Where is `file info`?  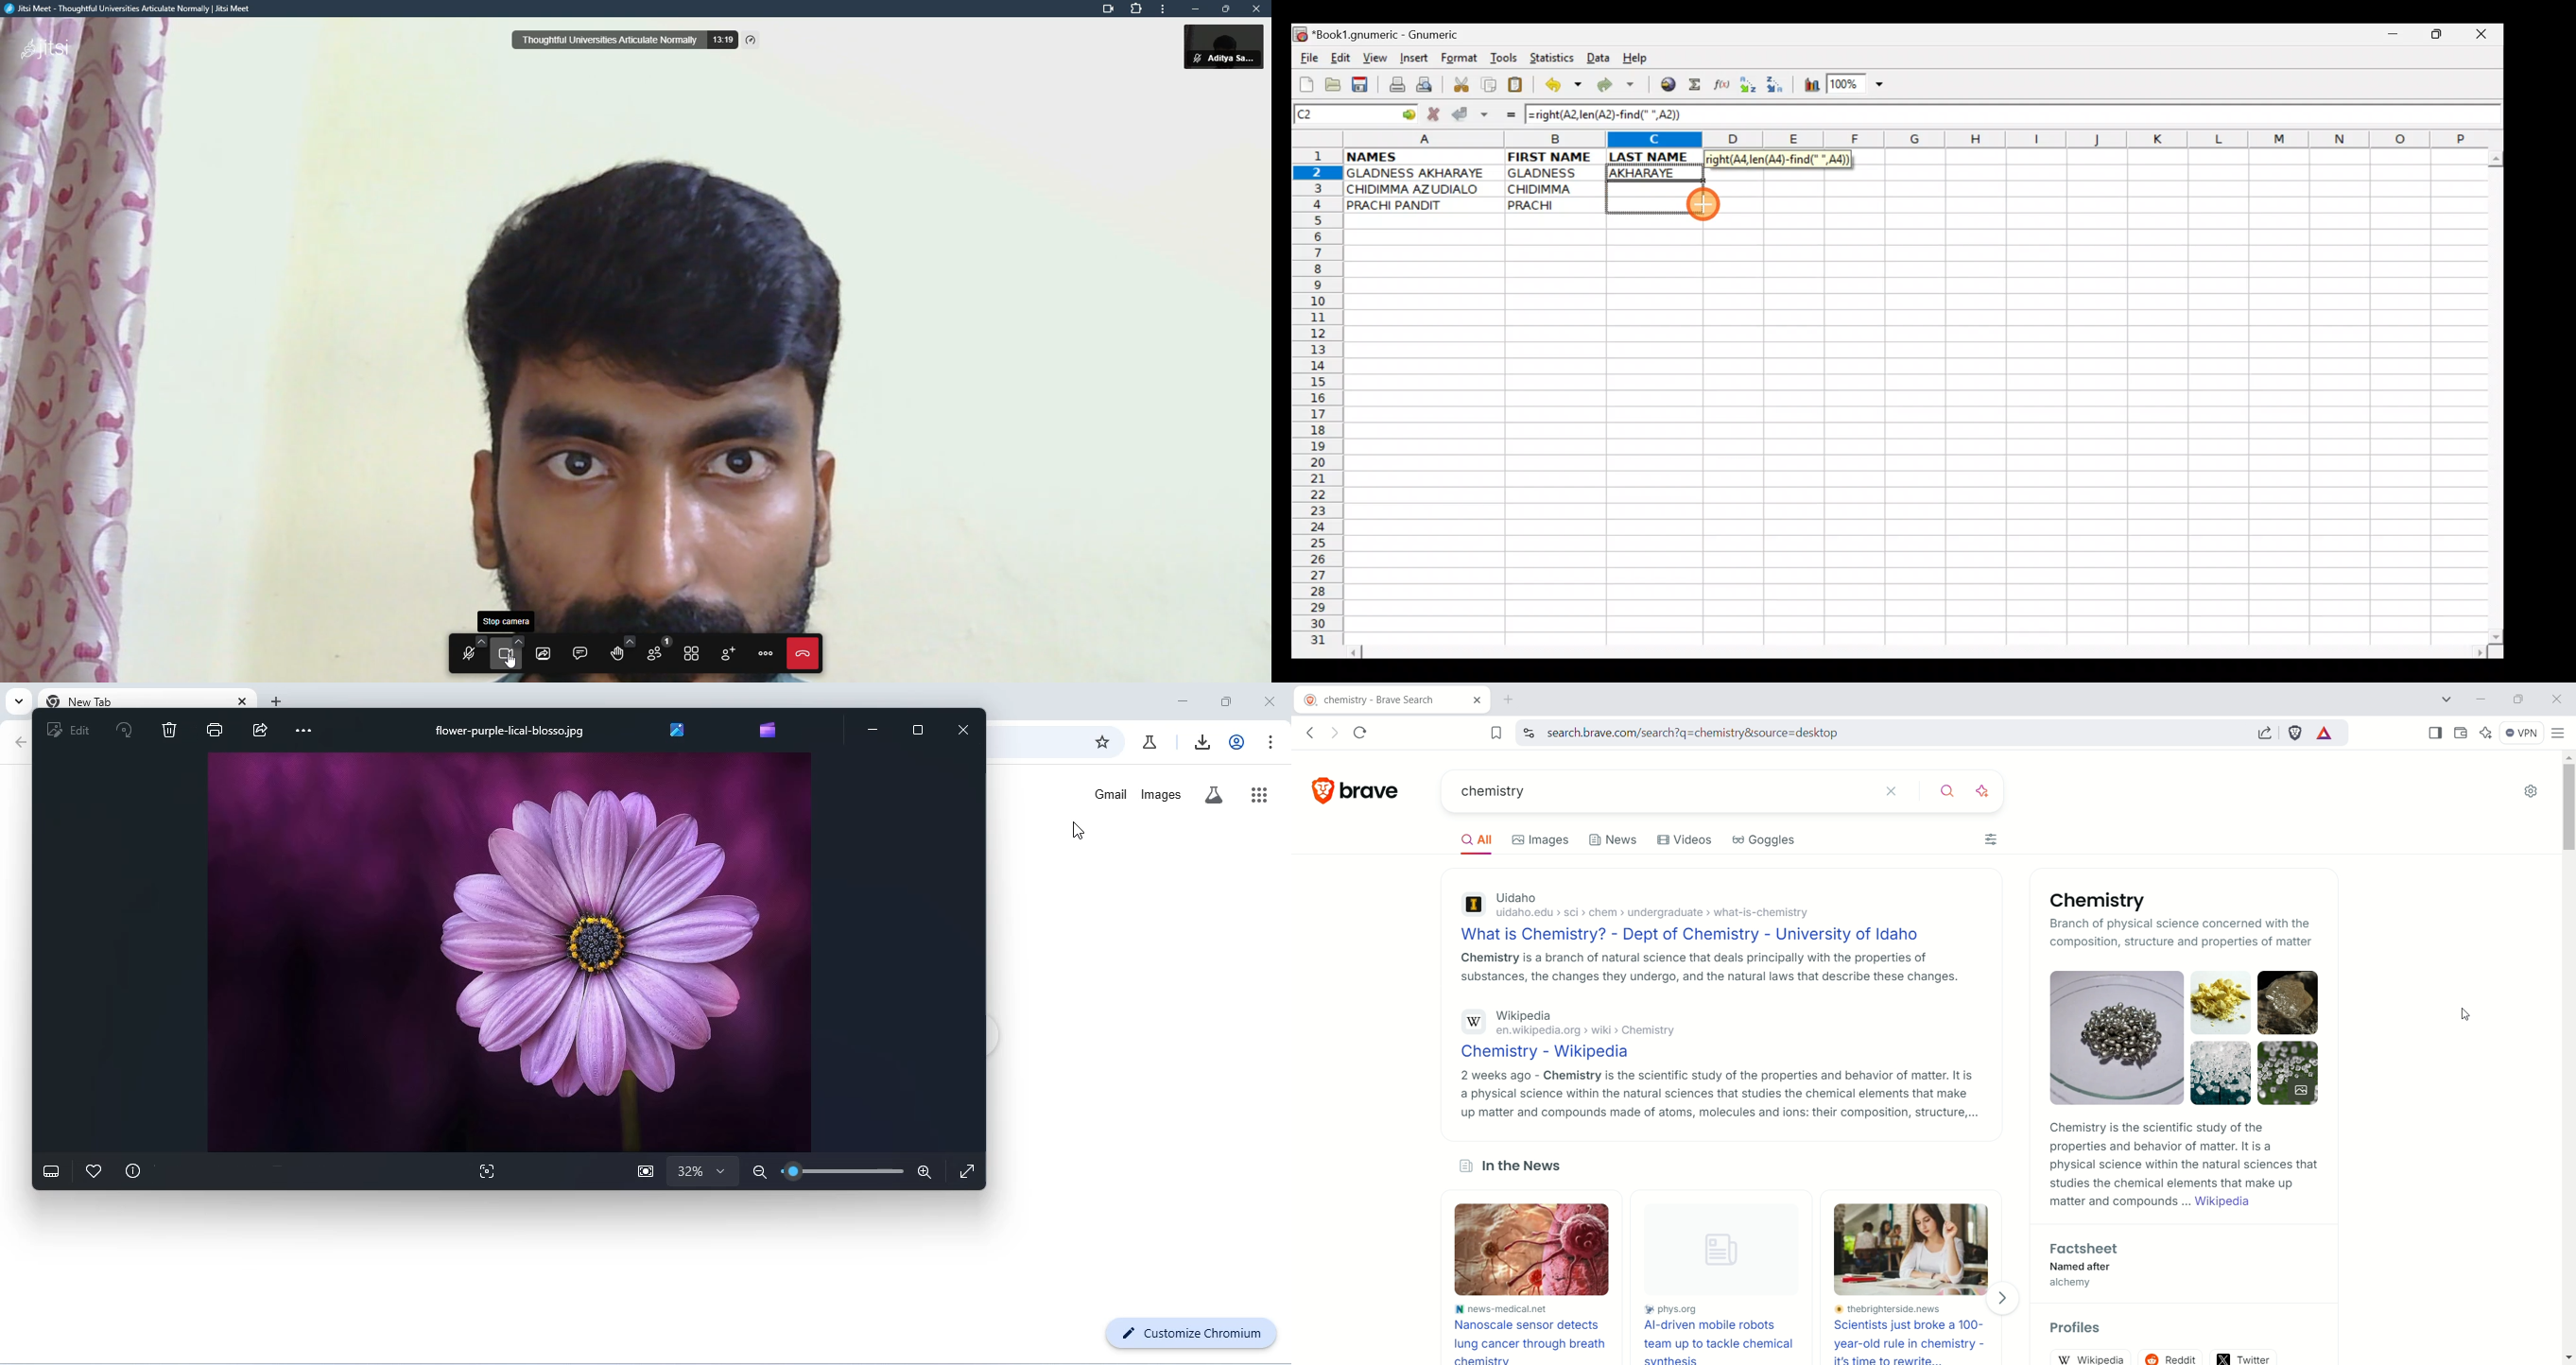
file info is located at coordinates (135, 1172).